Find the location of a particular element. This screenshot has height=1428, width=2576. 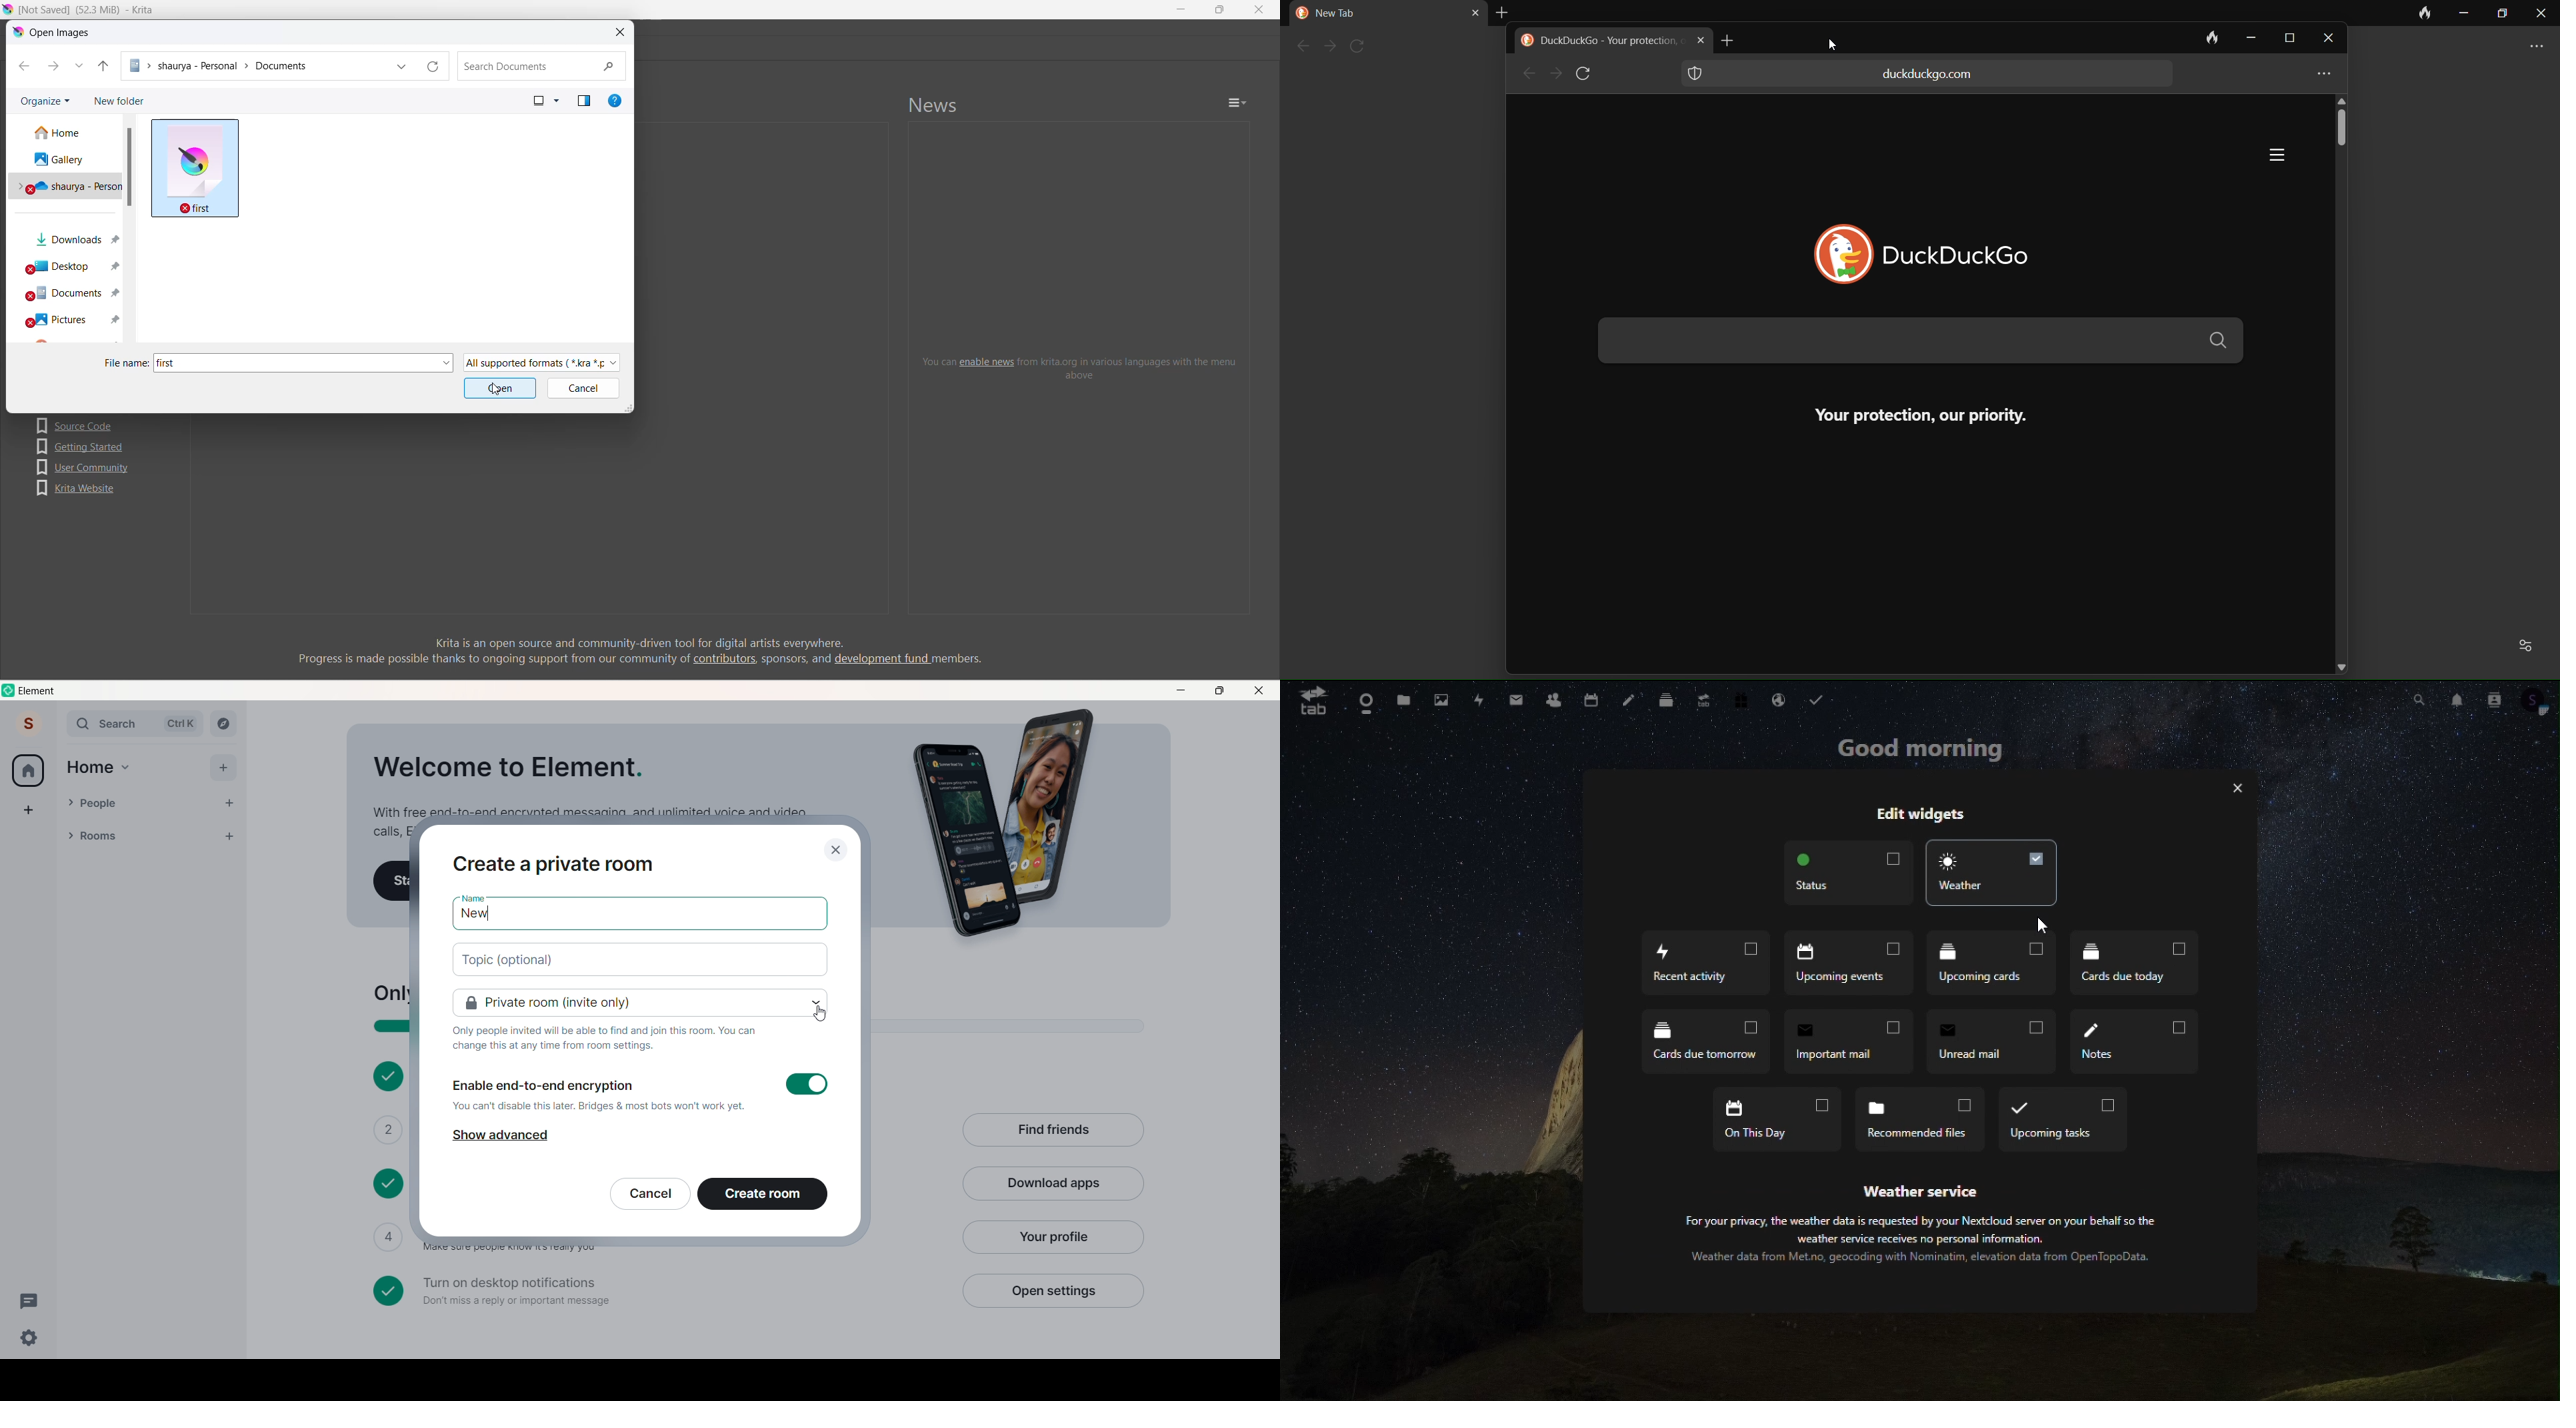

status is located at coordinates (1849, 875).